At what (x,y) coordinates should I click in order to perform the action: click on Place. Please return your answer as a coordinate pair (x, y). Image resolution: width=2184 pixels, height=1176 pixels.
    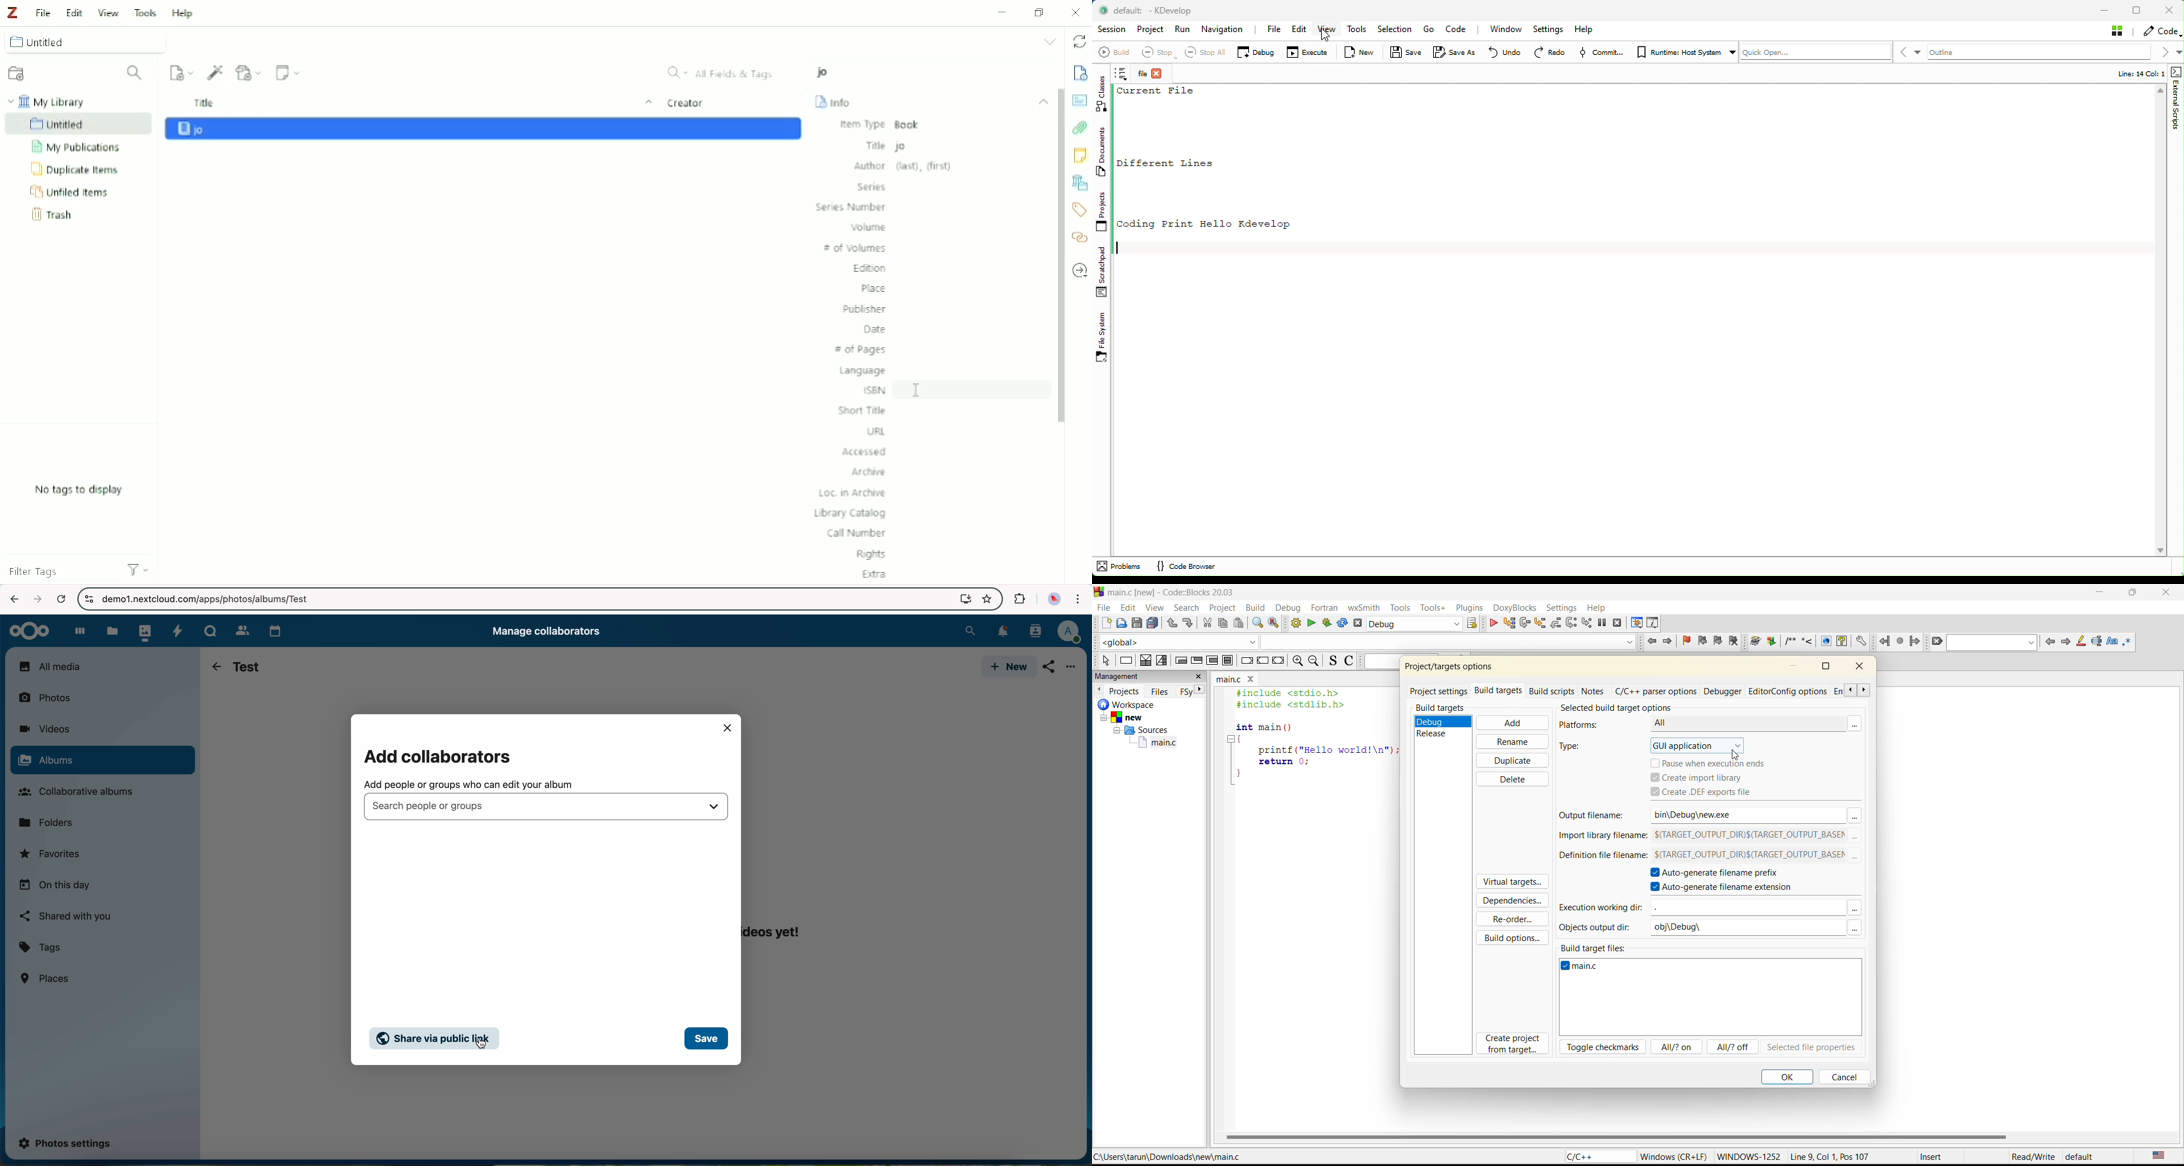
    Looking at the image, I should click on (873, 288).